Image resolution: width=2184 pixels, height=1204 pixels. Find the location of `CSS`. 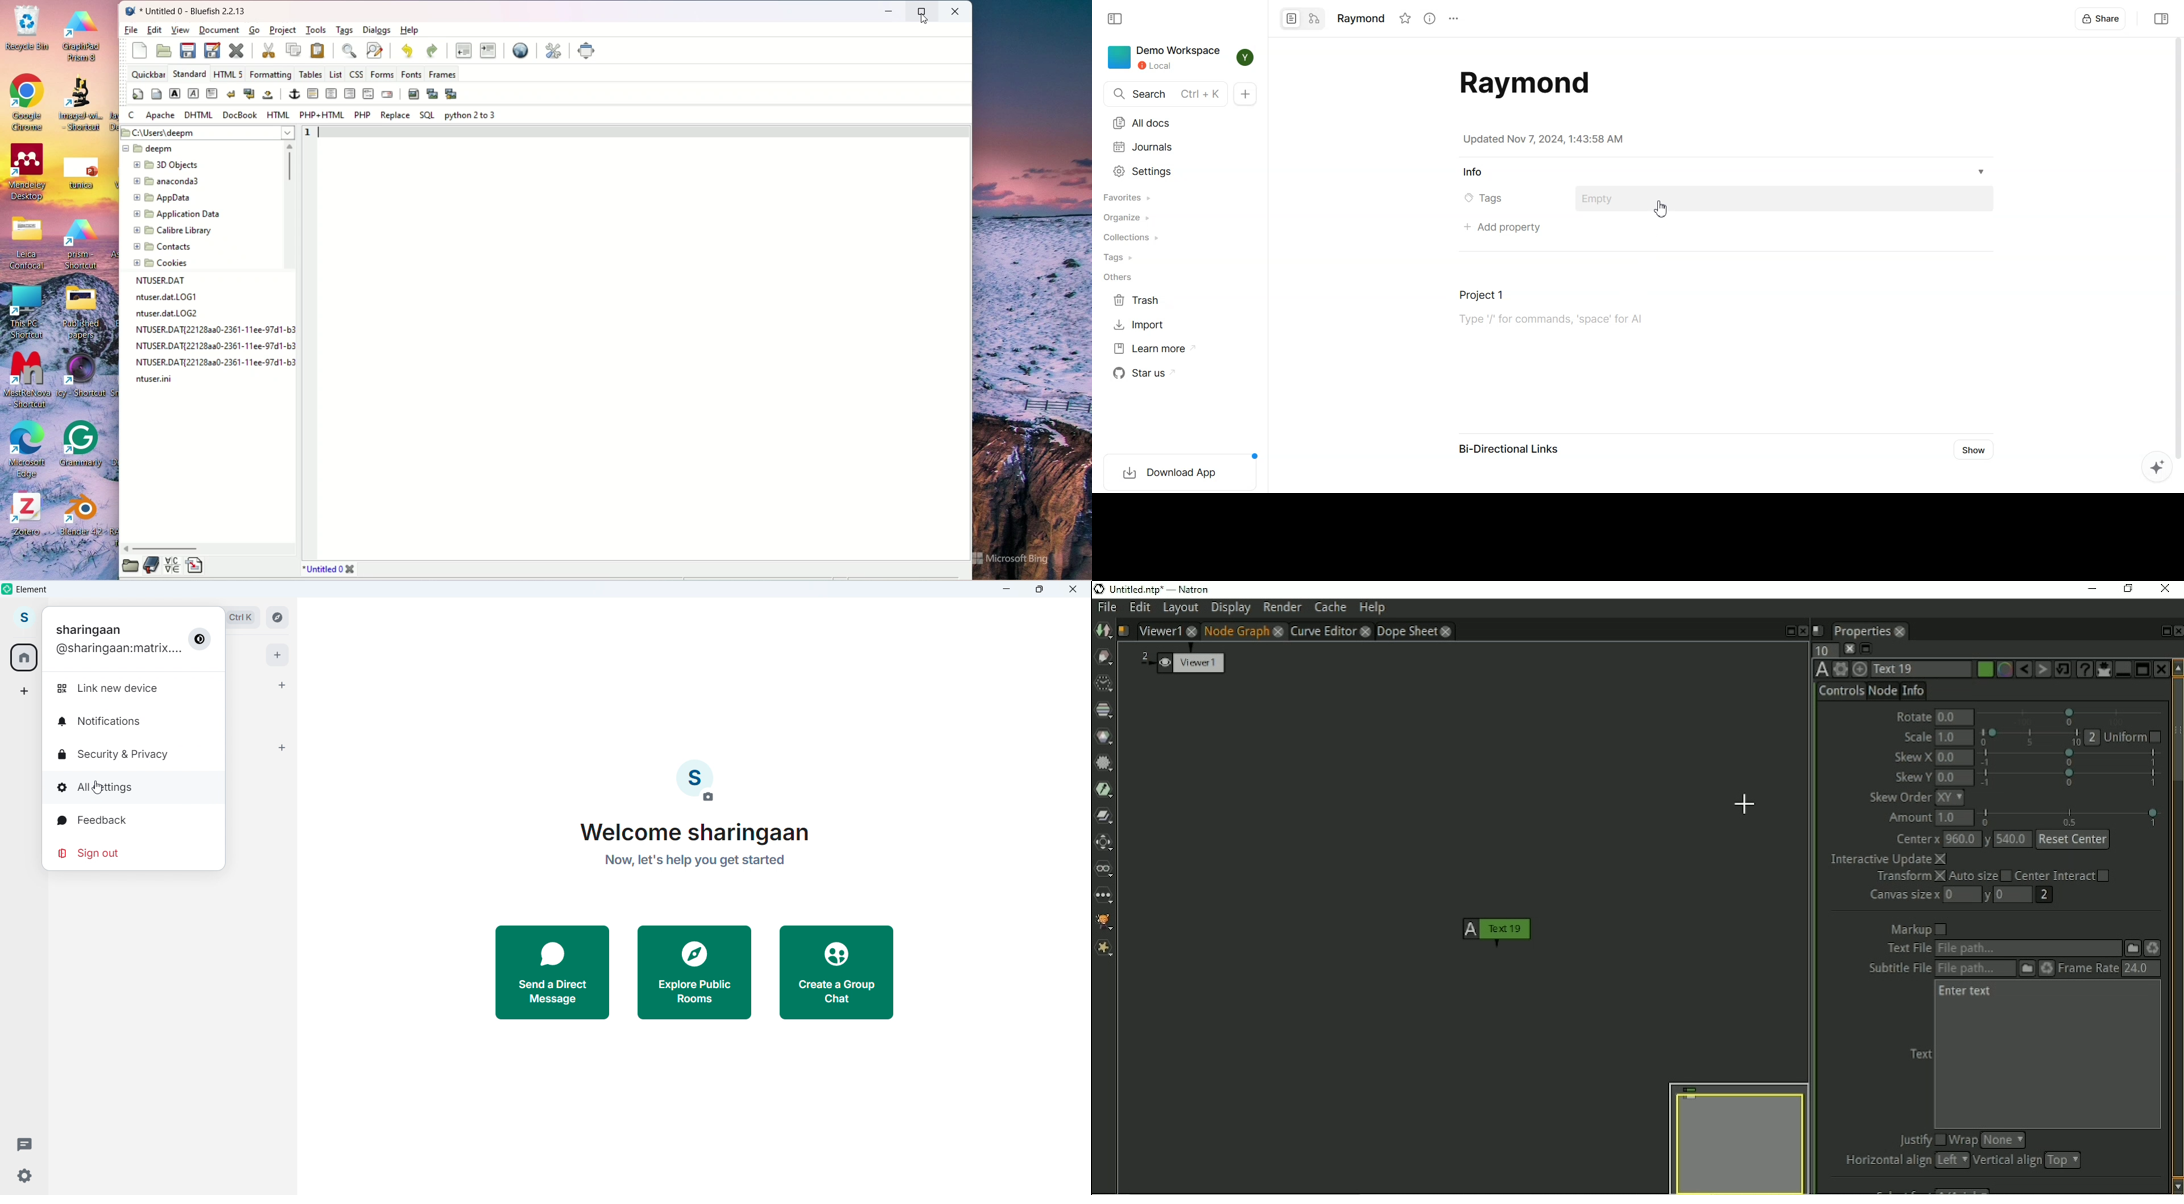

CSS is located at coordinates (355, 74).